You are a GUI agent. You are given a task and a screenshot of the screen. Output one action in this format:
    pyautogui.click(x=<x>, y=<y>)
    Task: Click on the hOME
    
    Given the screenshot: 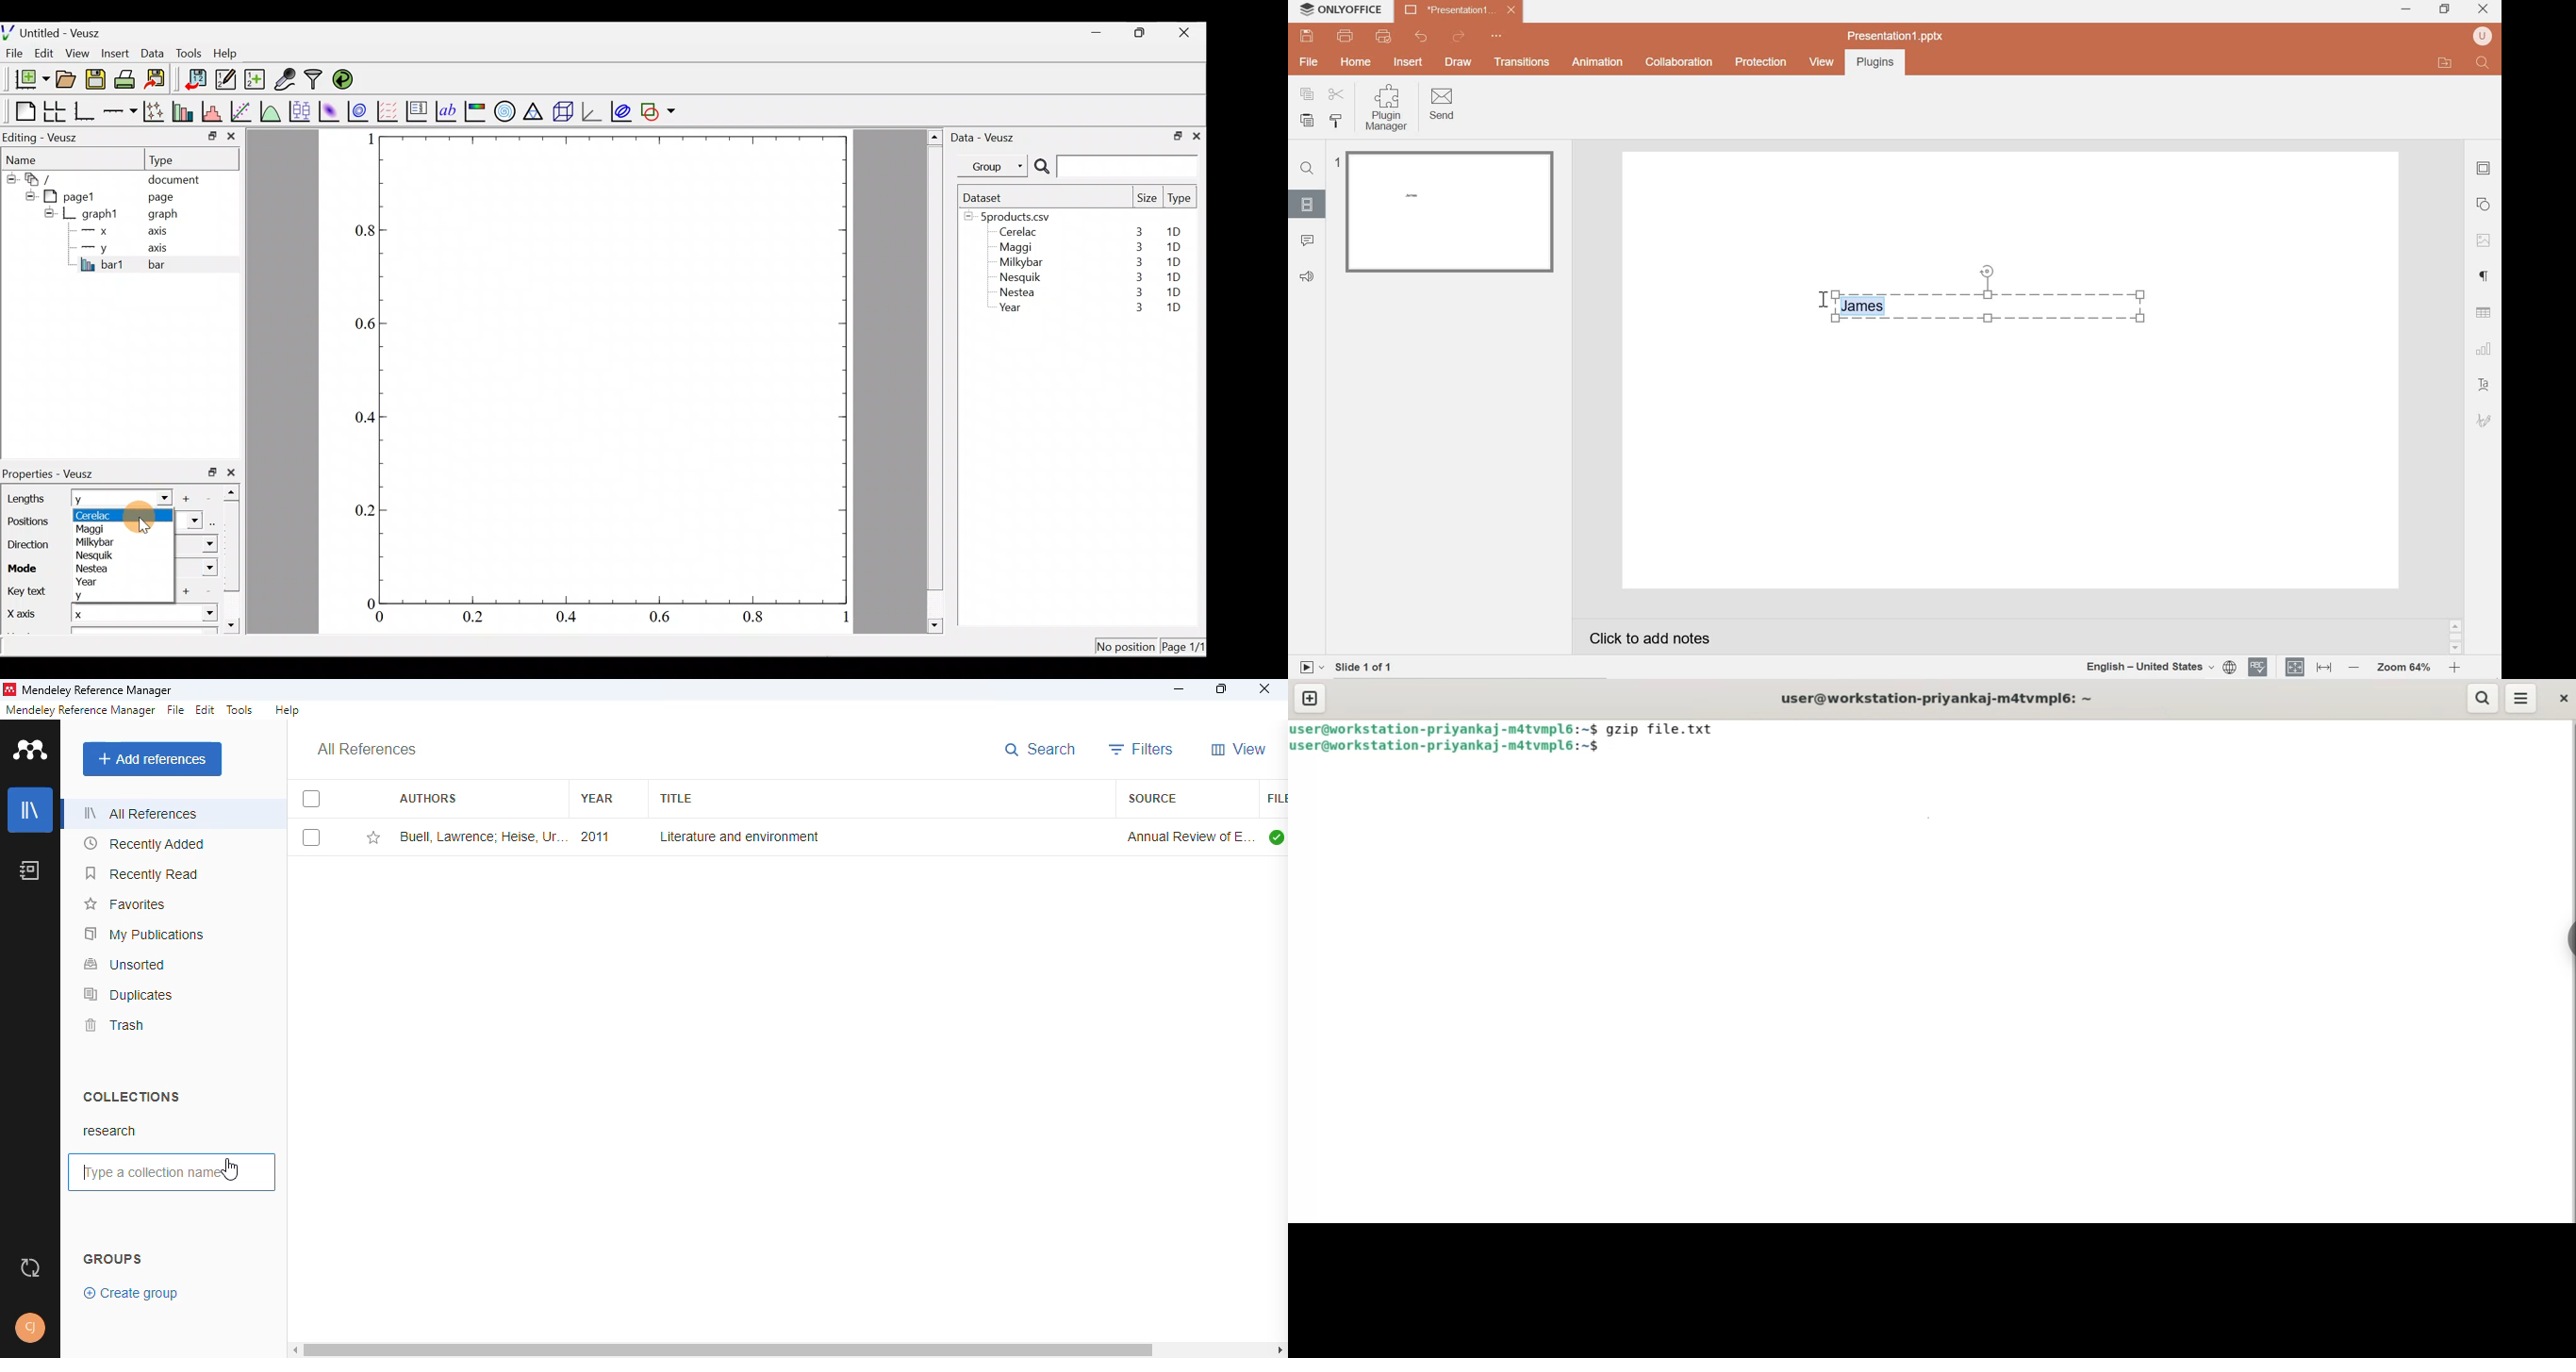 What is the action you would take?
    pyautogui.click(x=1356, y=63)
    